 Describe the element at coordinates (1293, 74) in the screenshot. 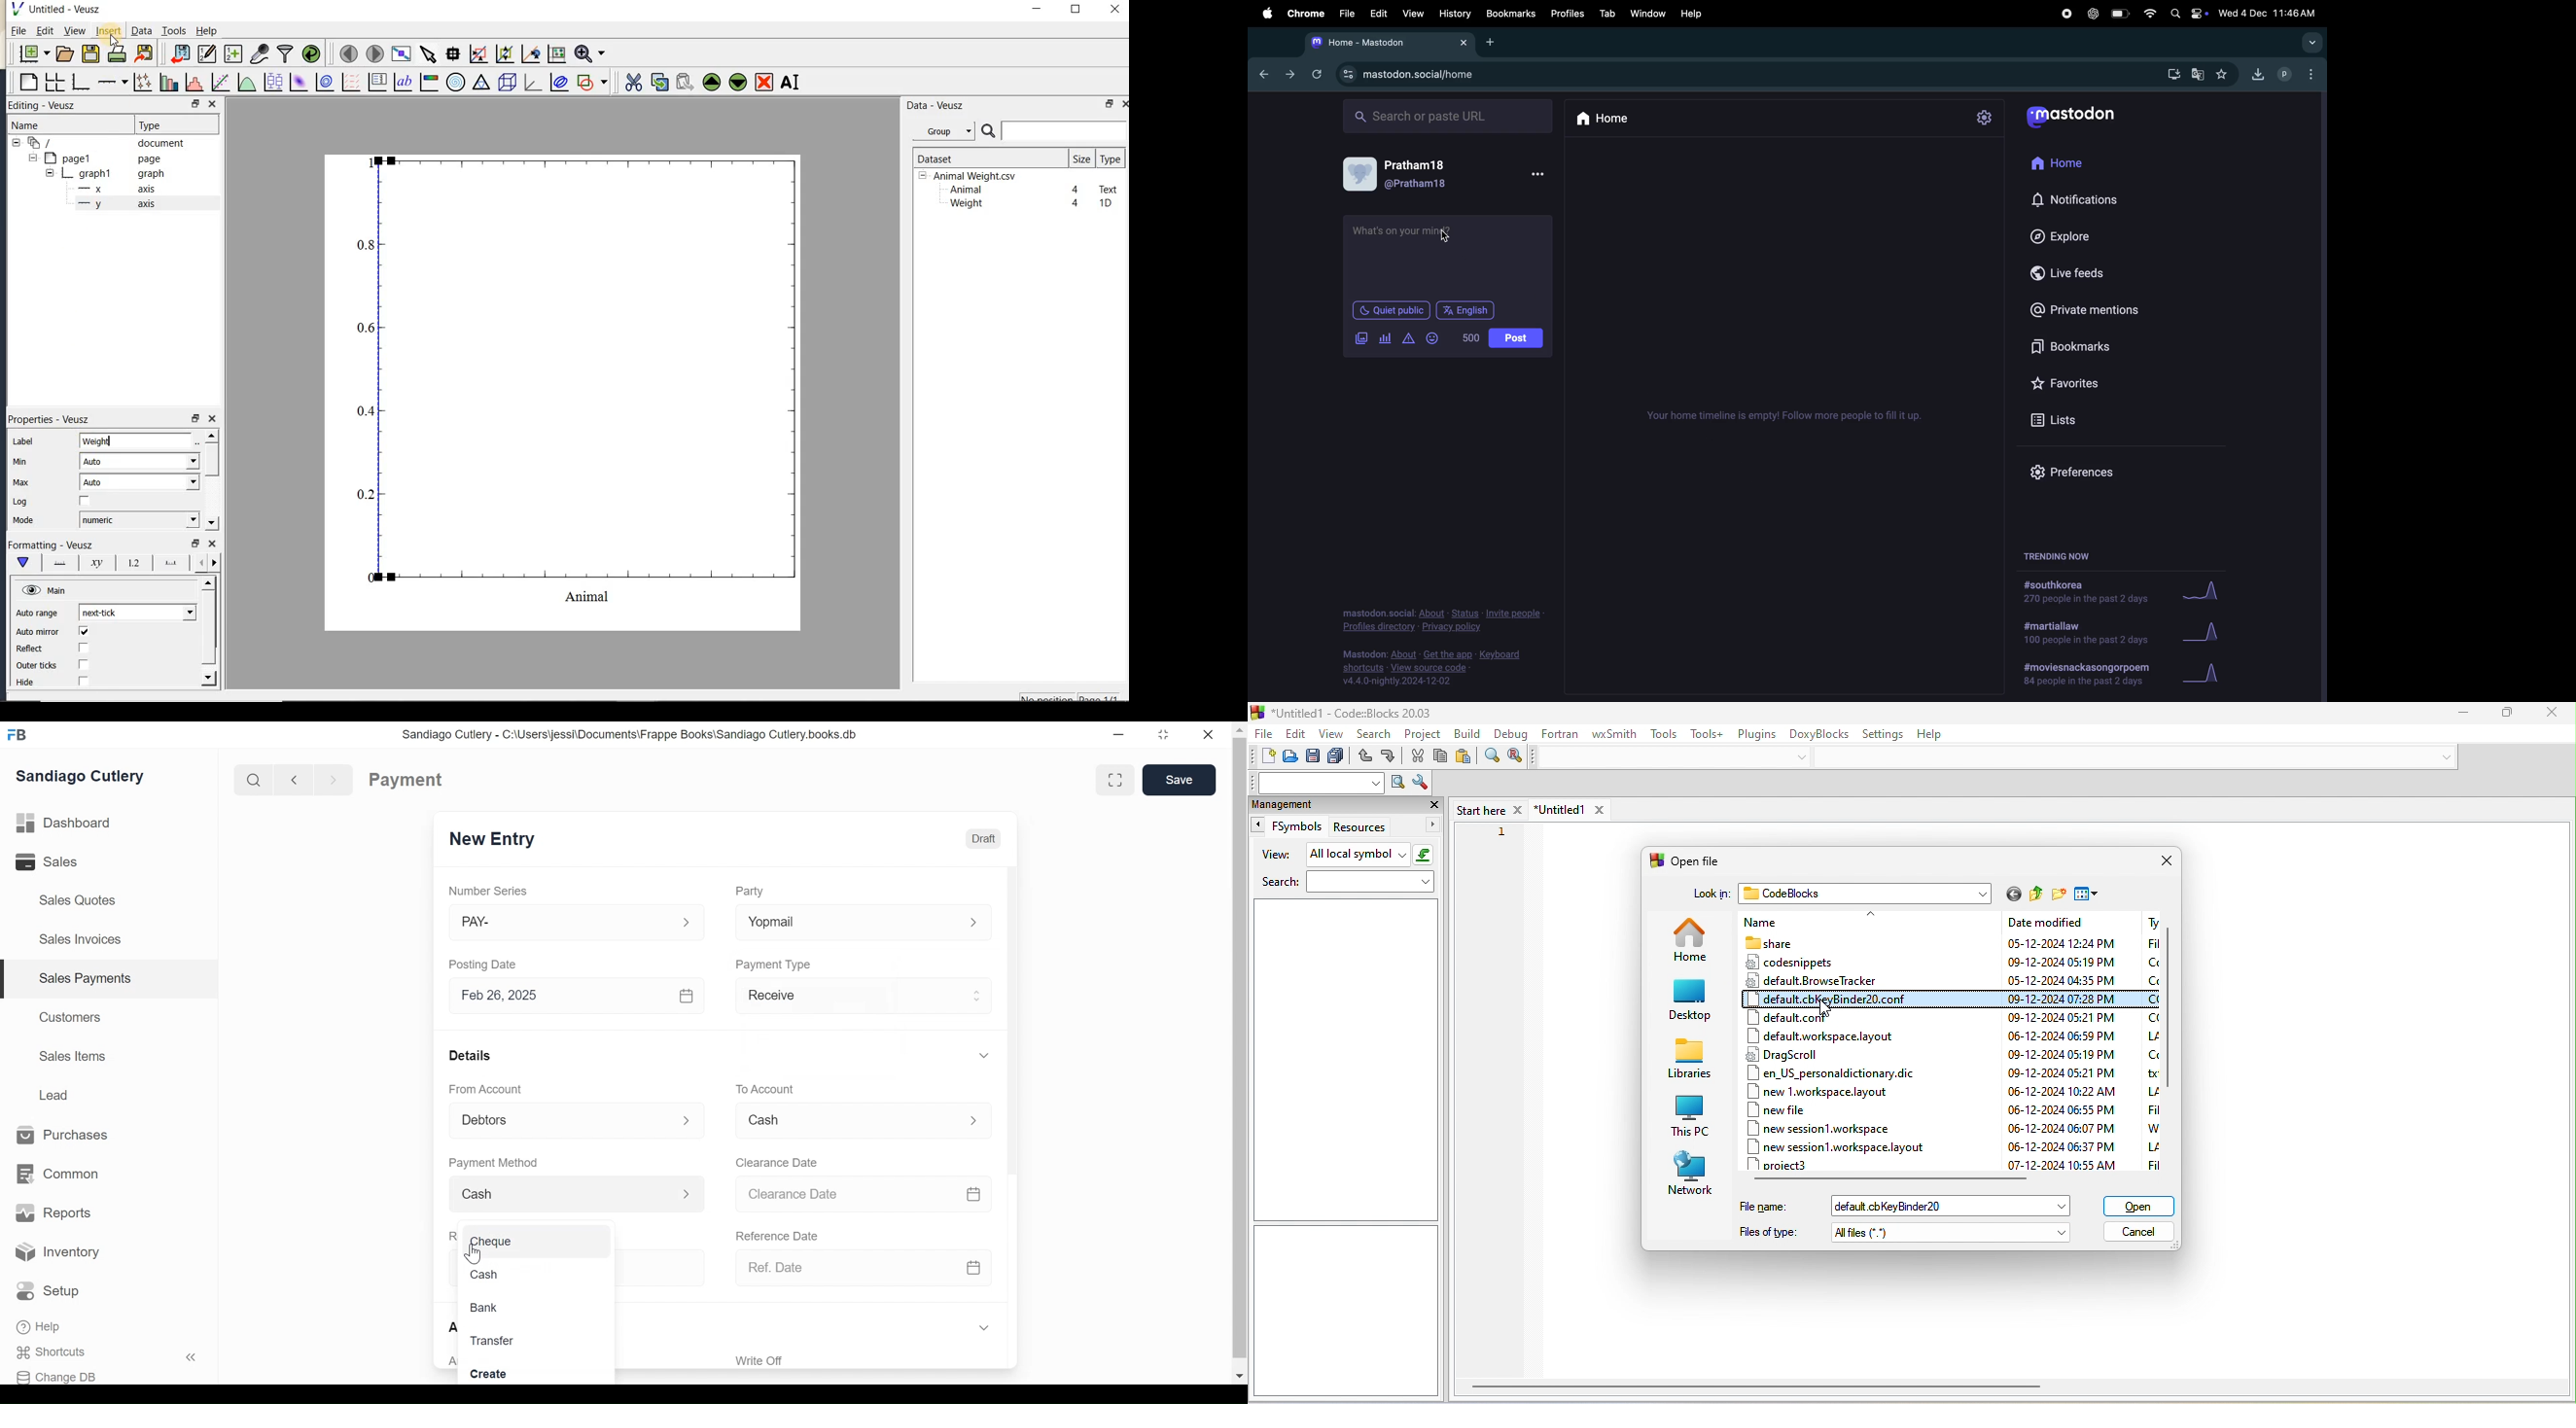

I see `forward` at that location.